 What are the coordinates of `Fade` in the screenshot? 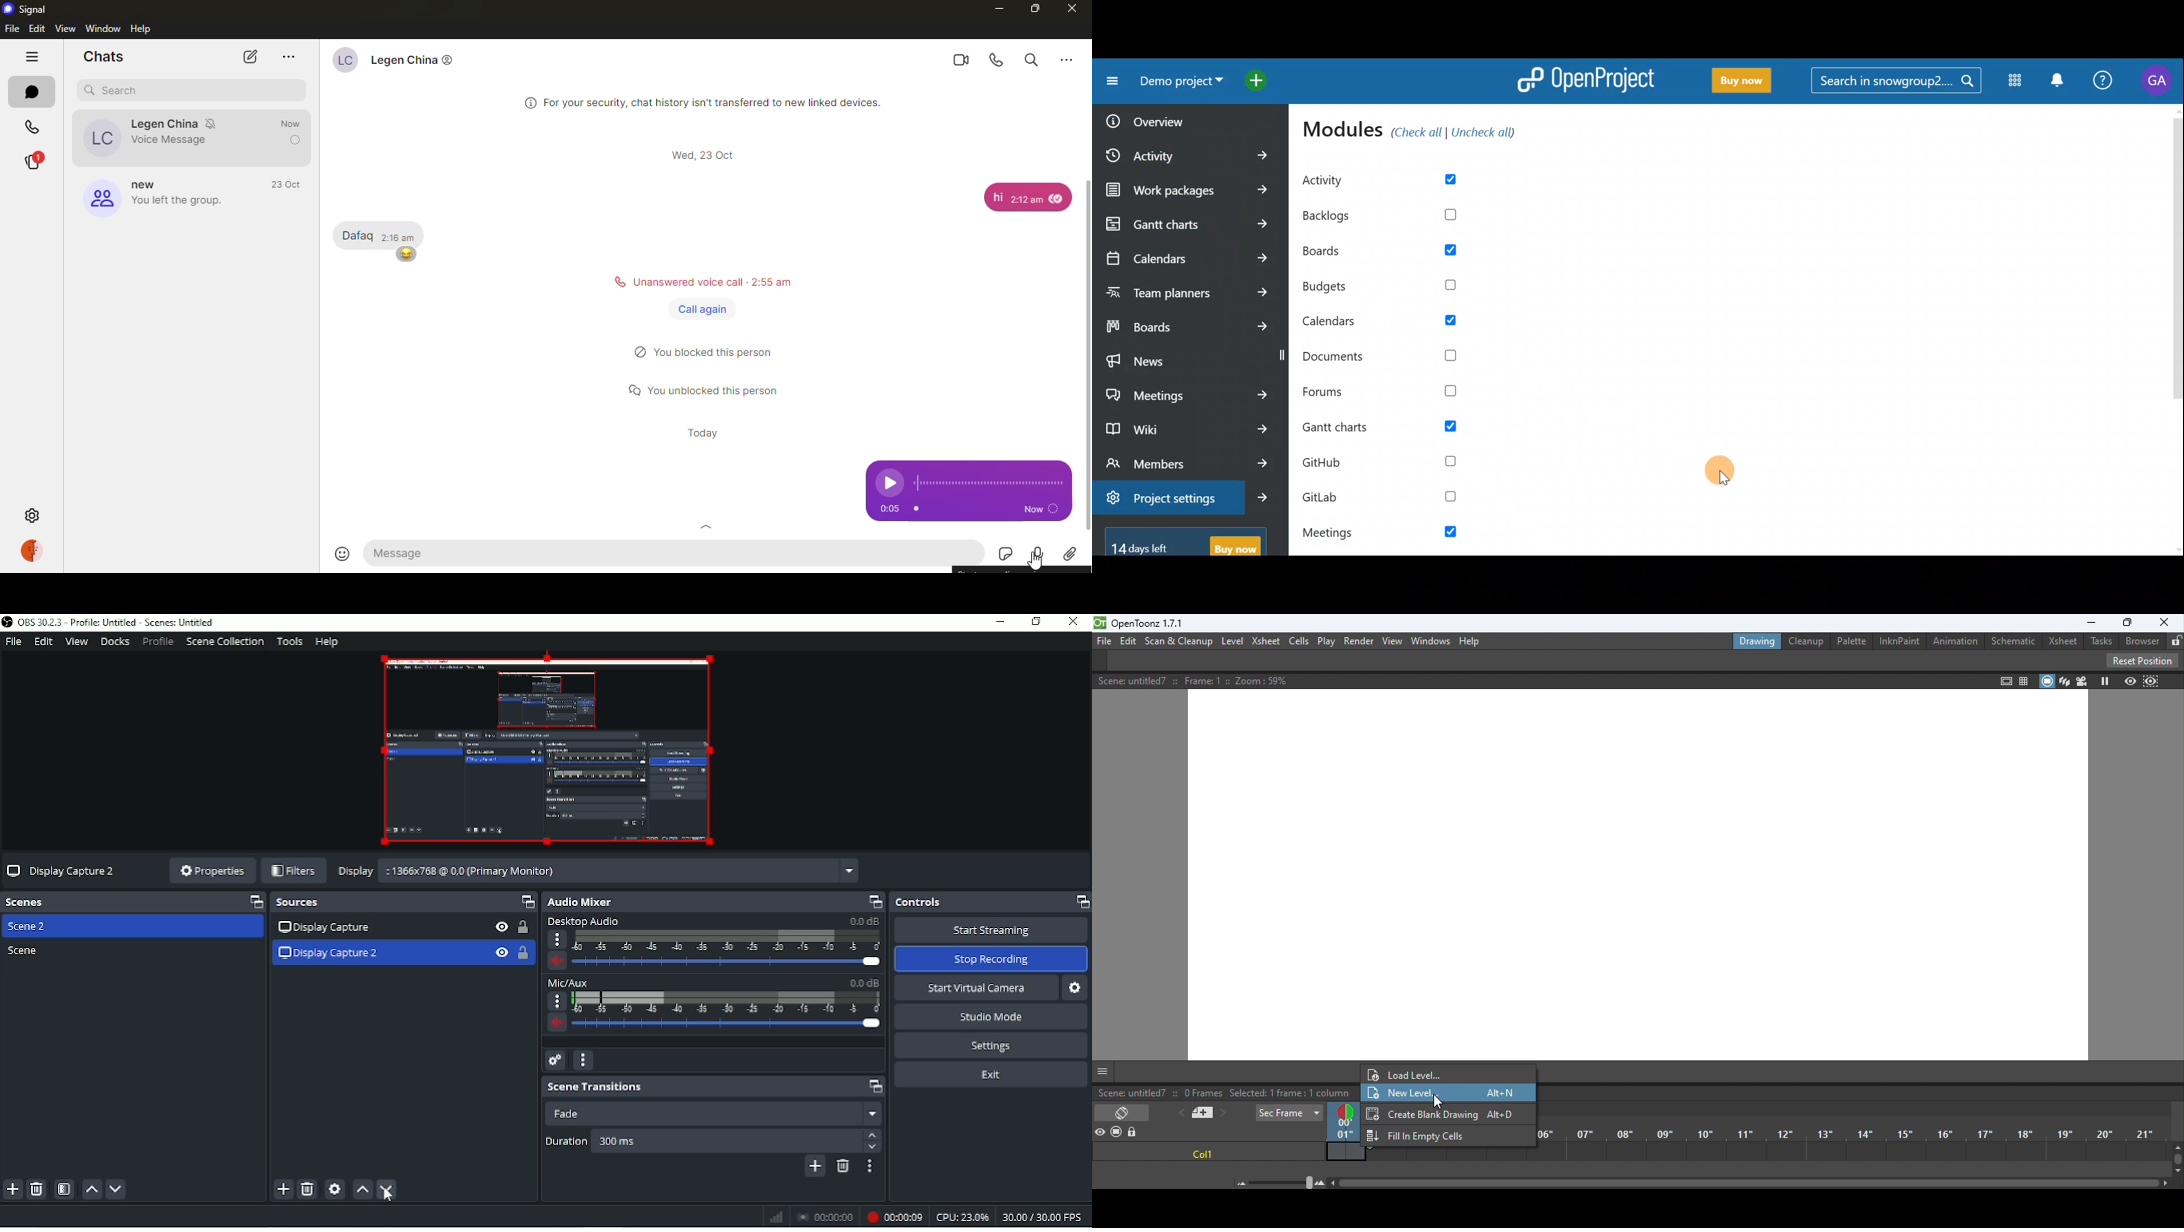 It's located at (714, 1113).